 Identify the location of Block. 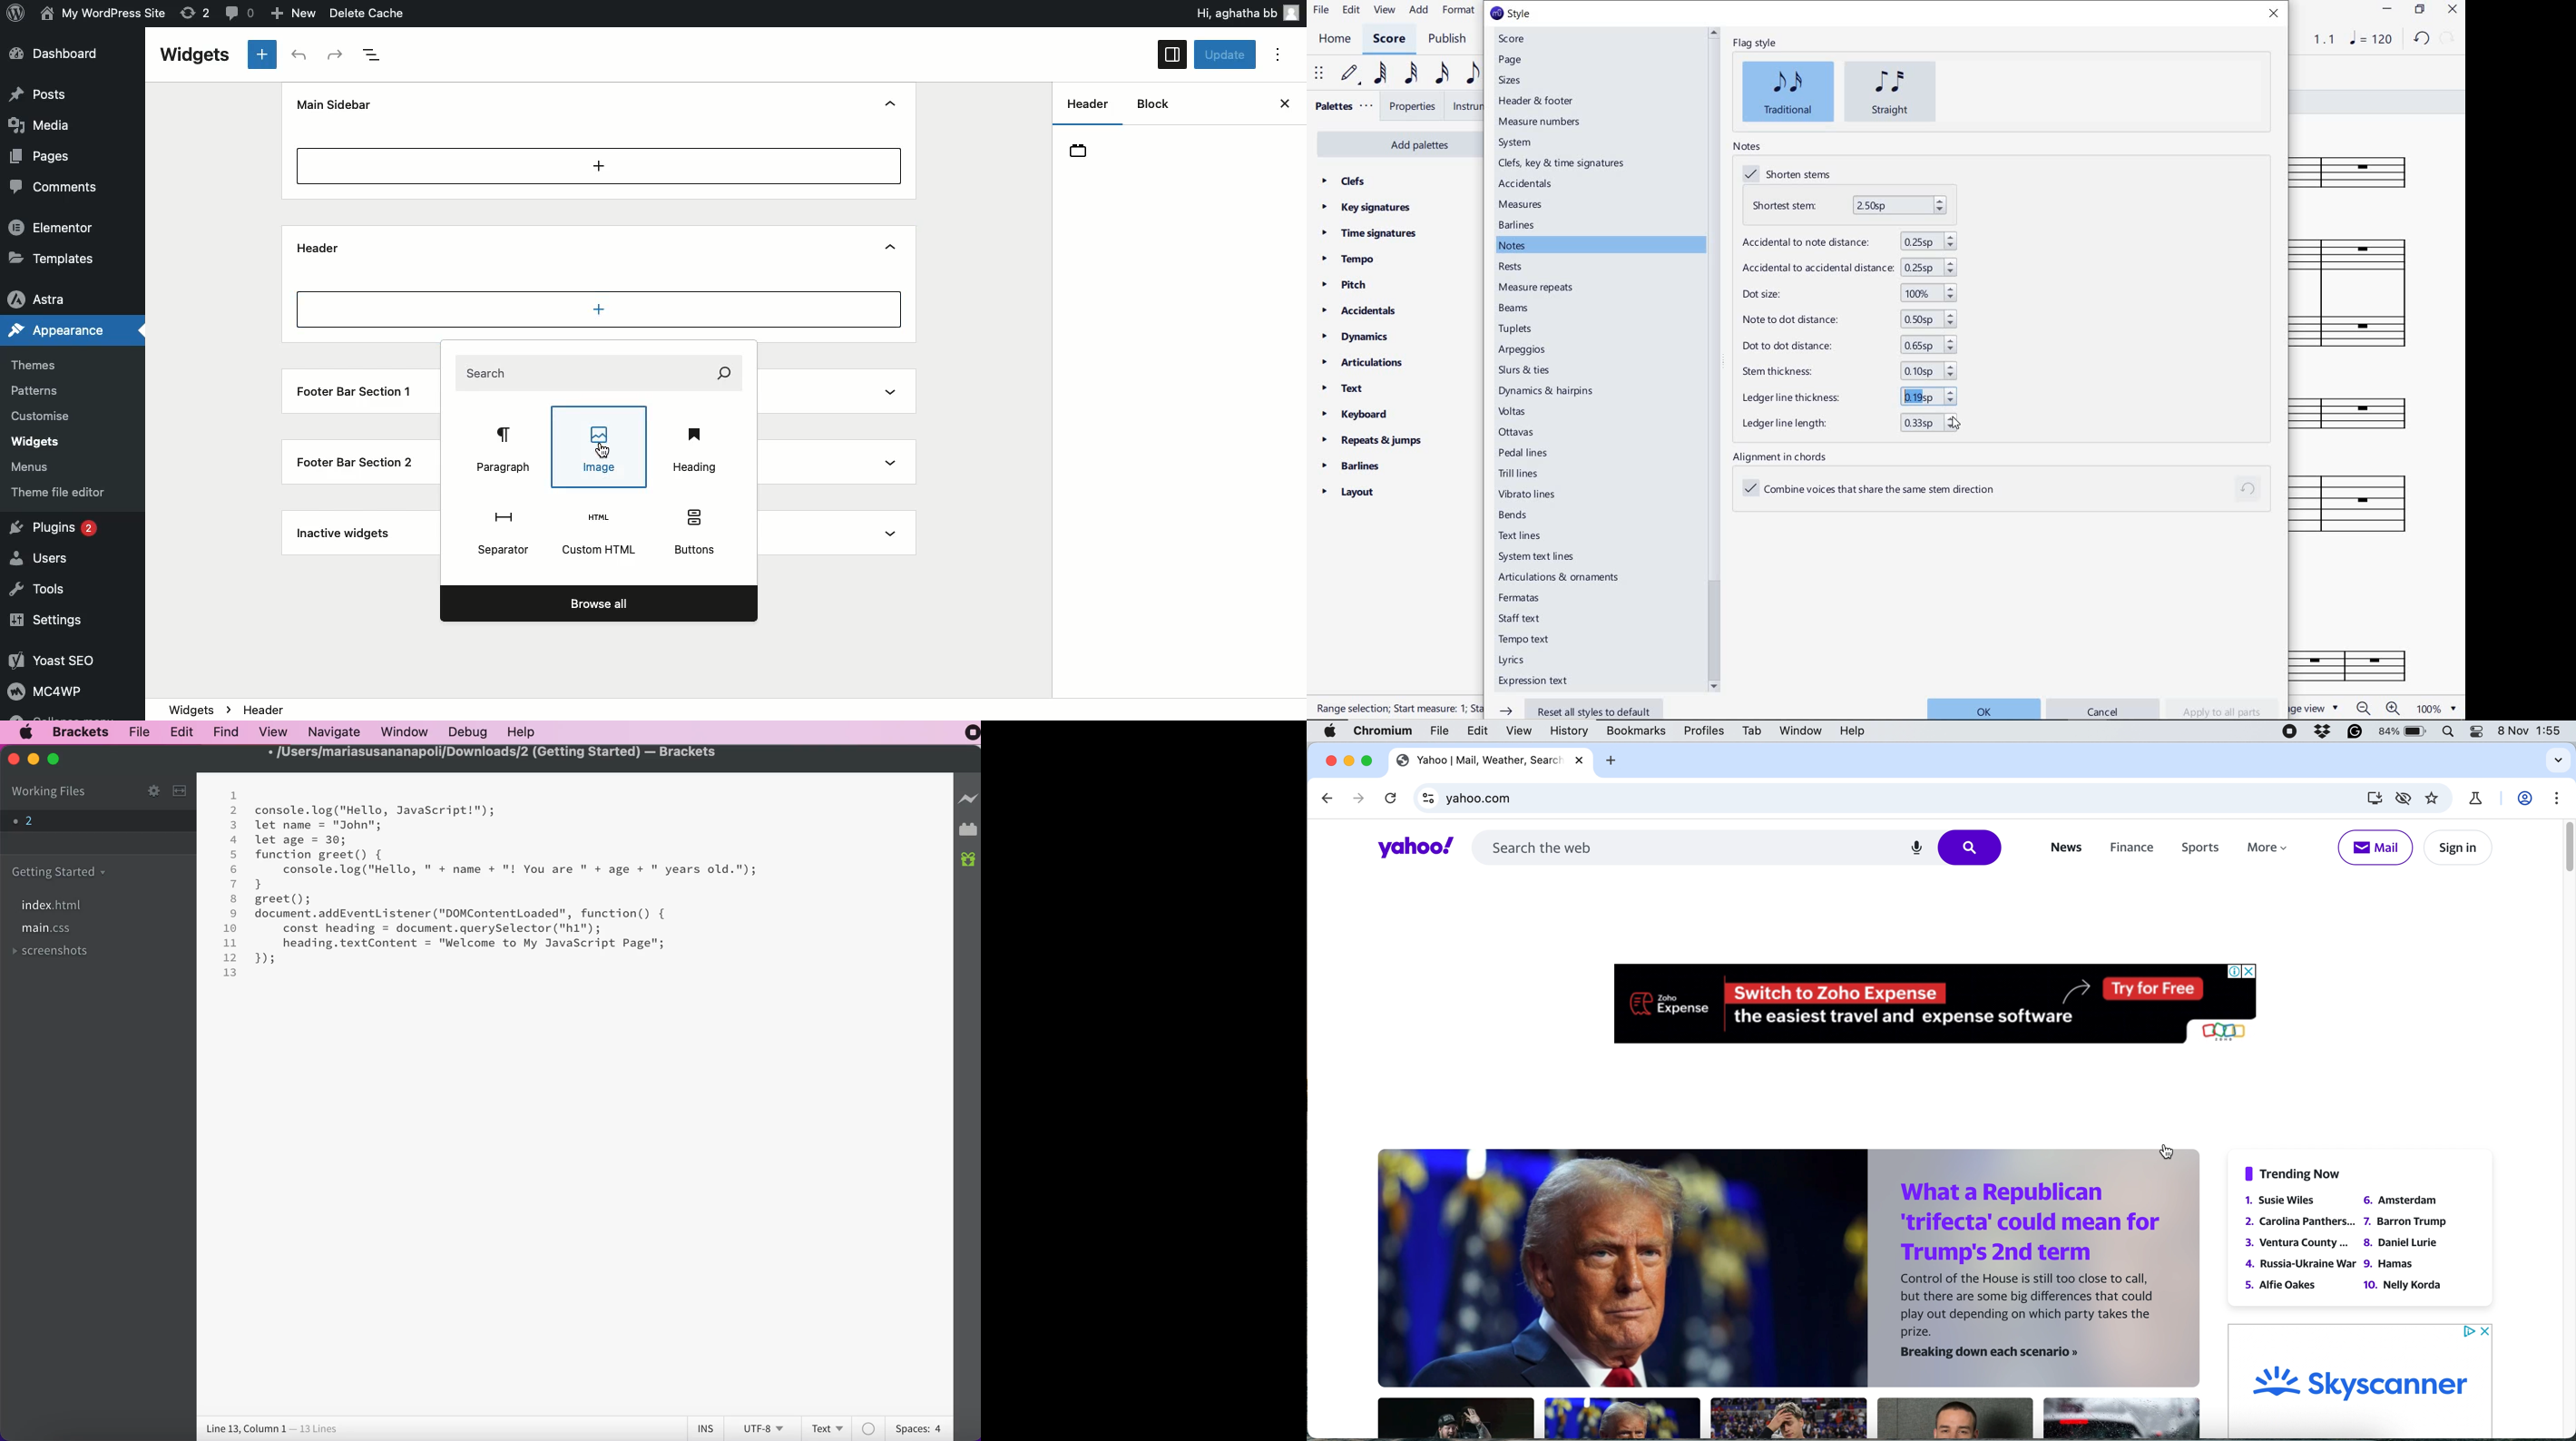
(1149, 104).